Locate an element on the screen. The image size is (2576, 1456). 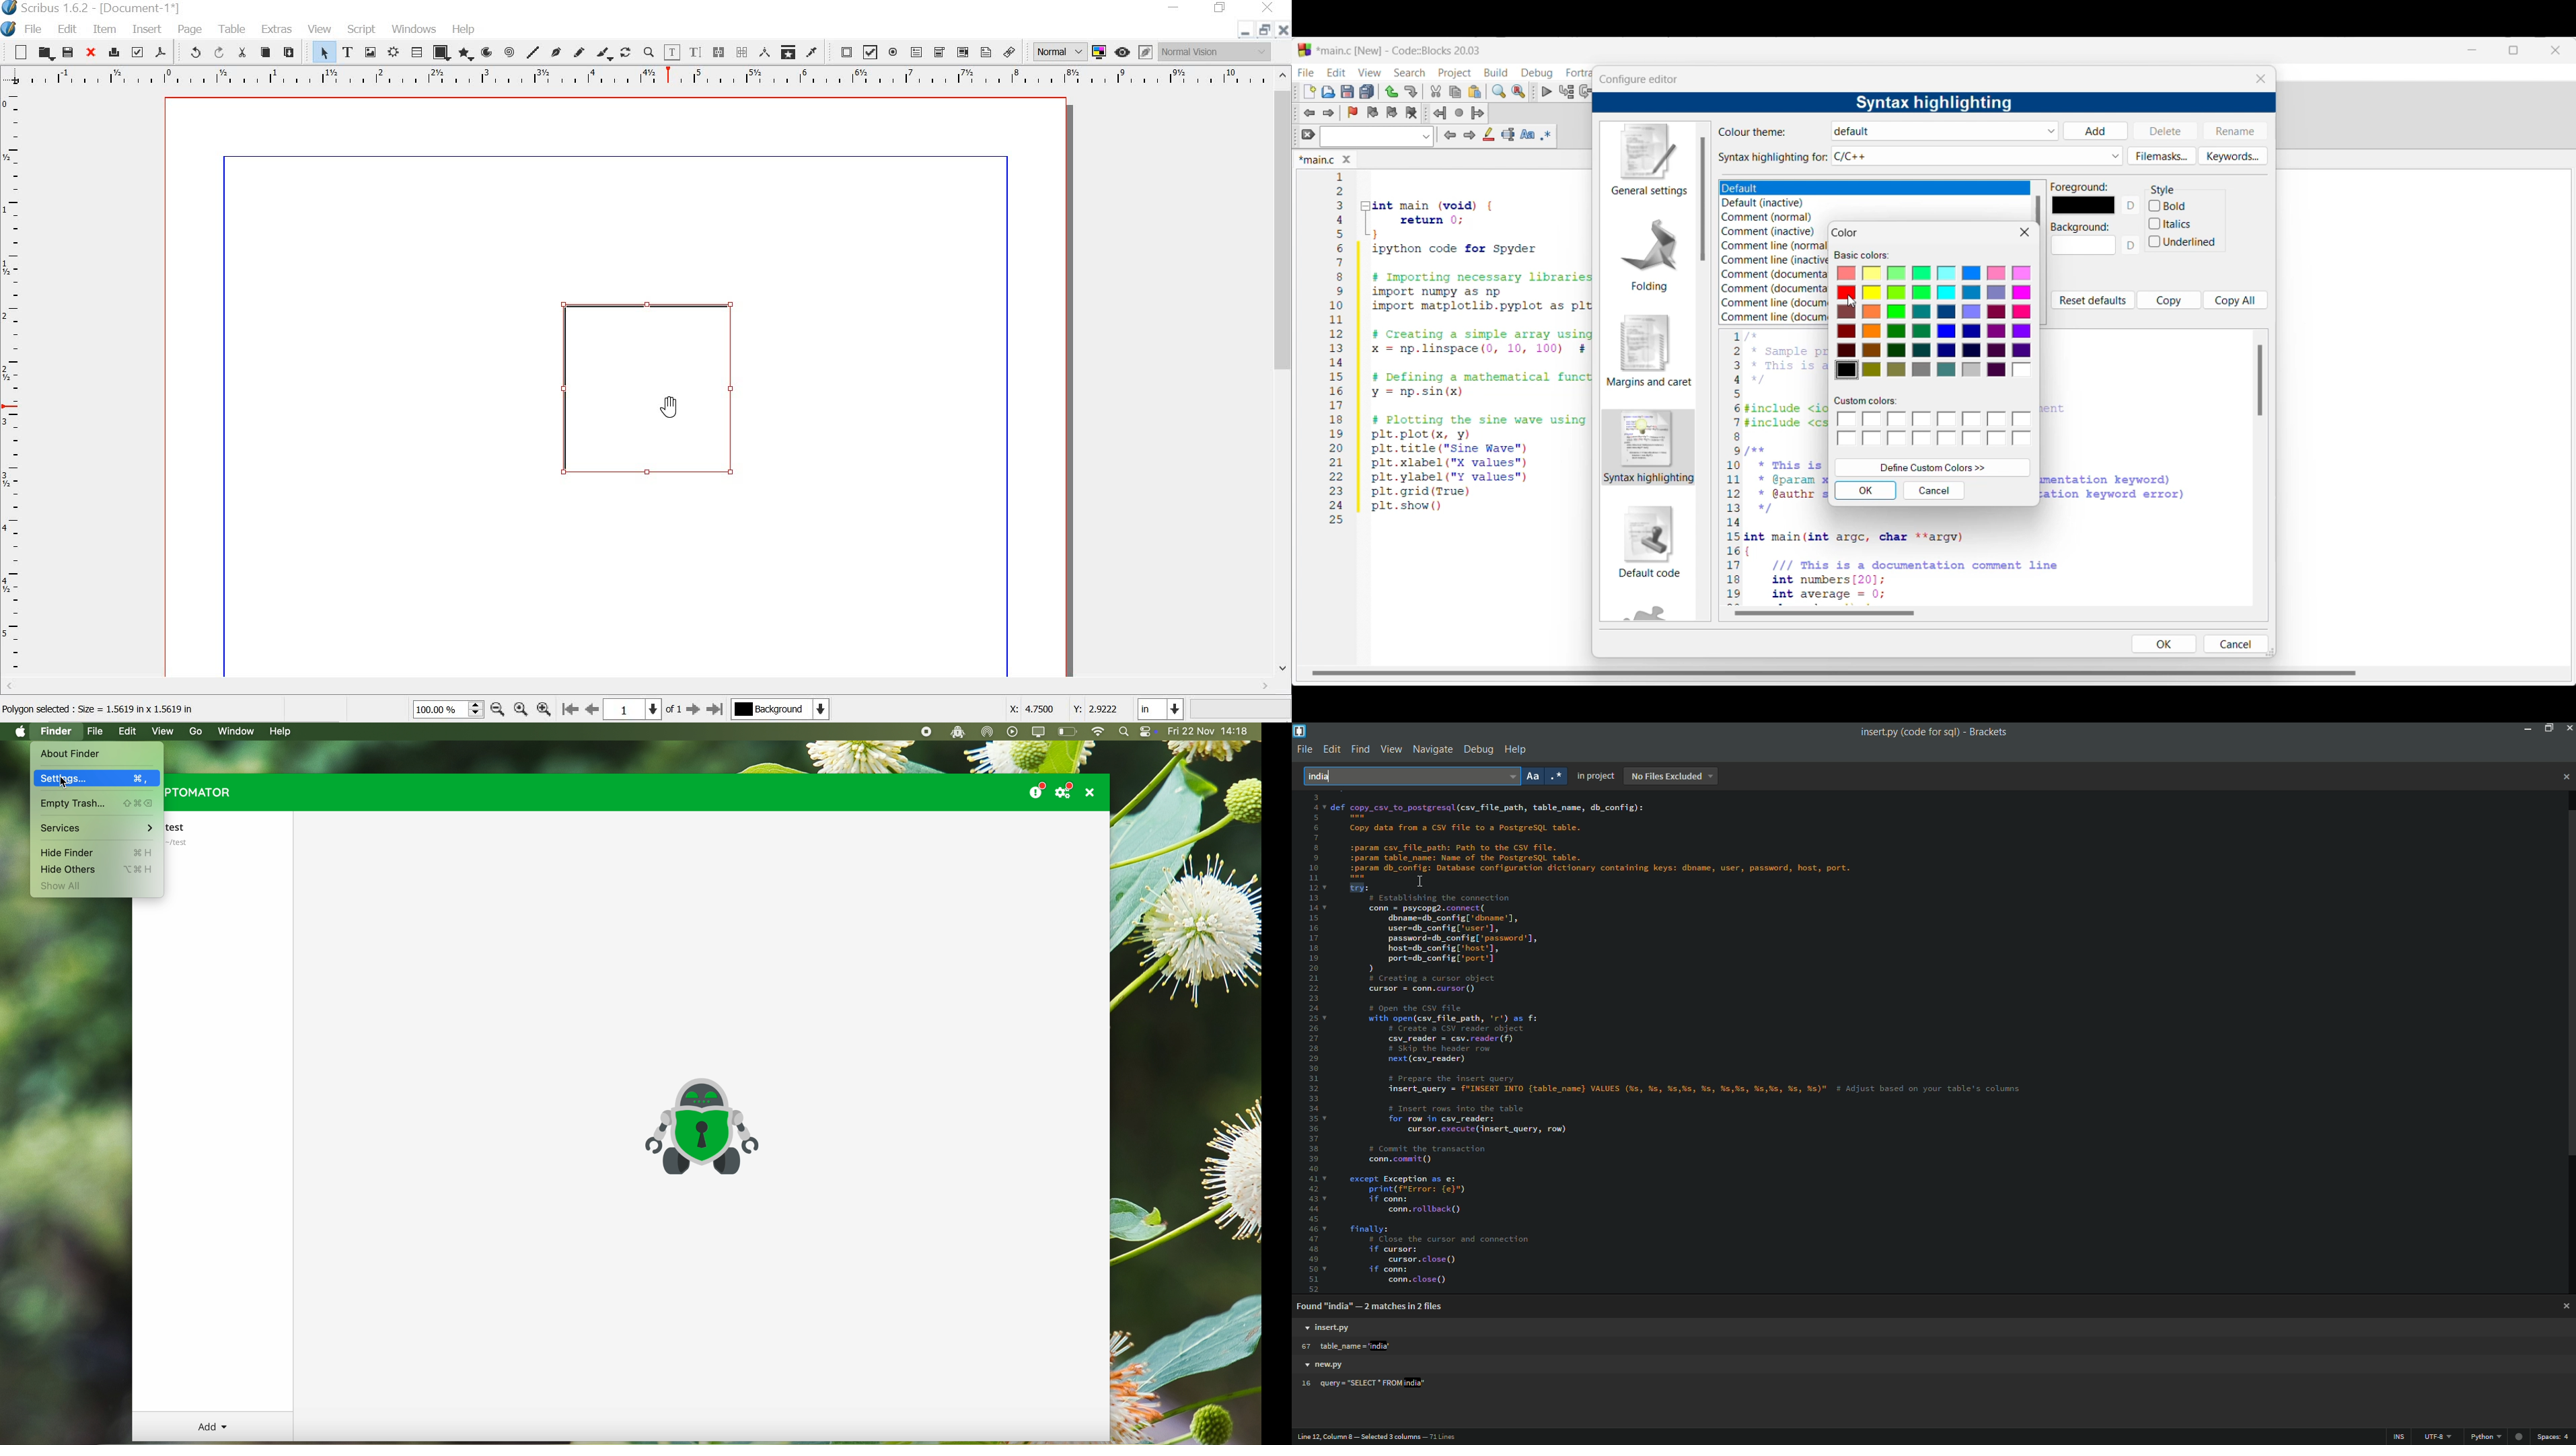
Jump back is located at coordinates (1440, 113).